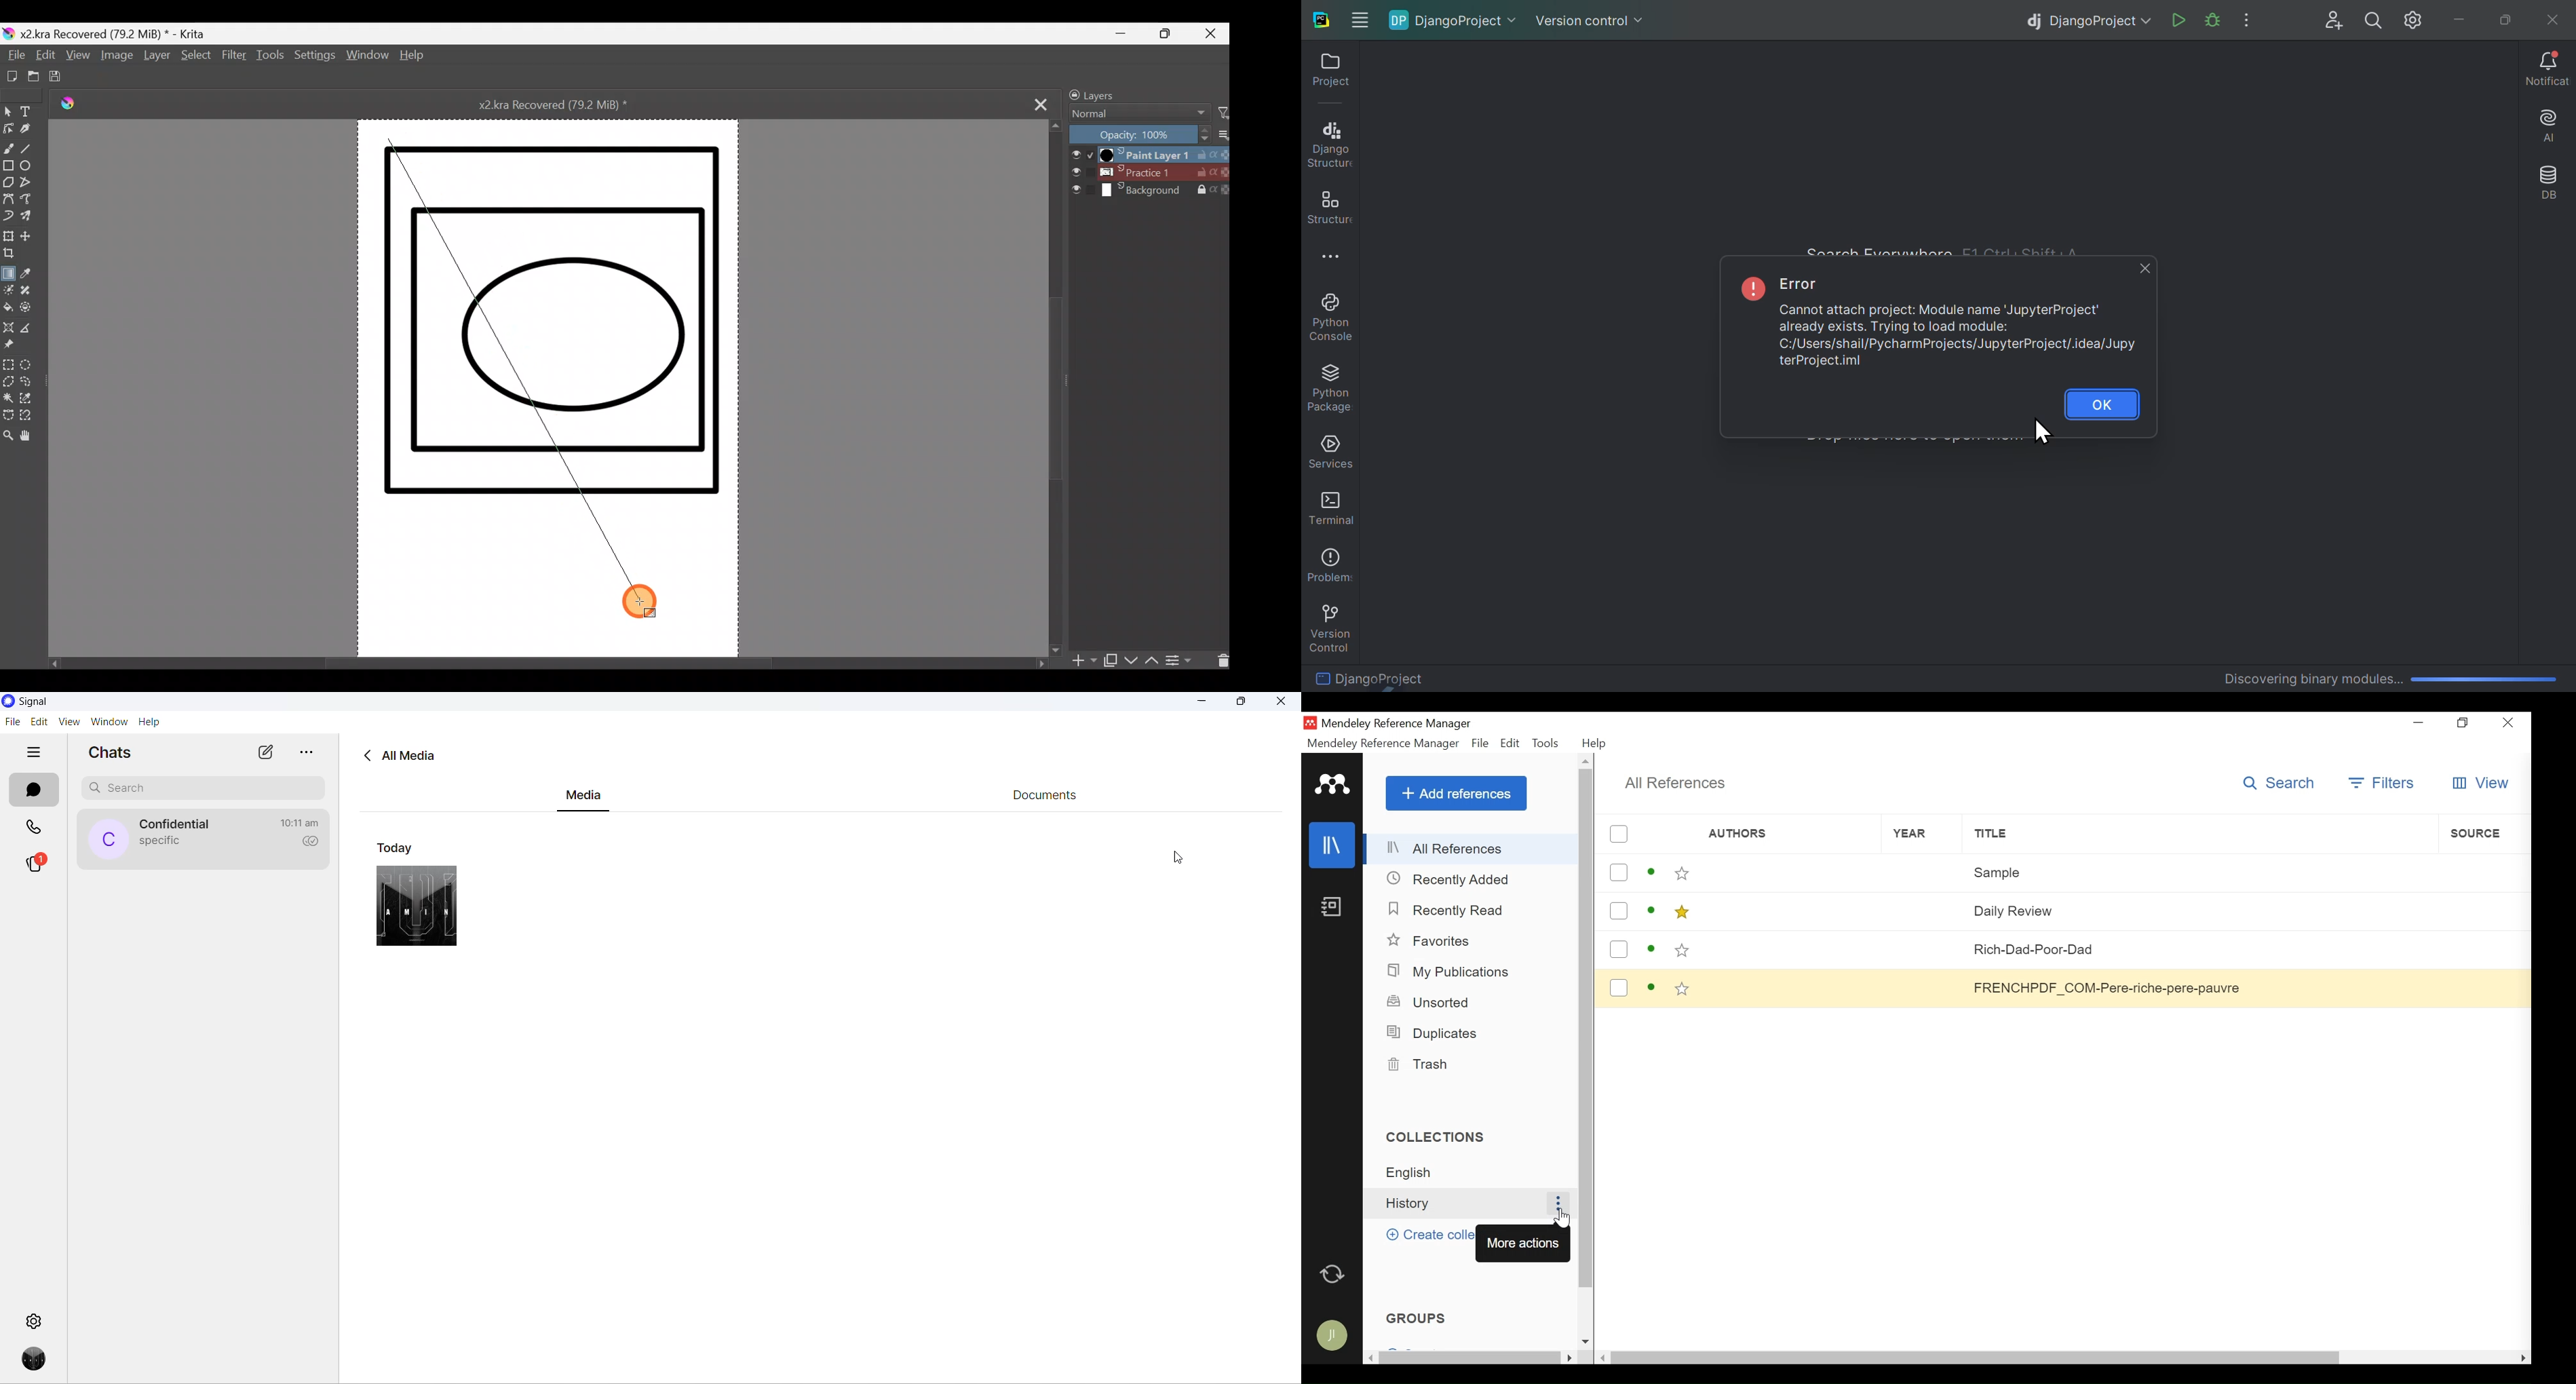  I want to click on file, so click(12, 723).